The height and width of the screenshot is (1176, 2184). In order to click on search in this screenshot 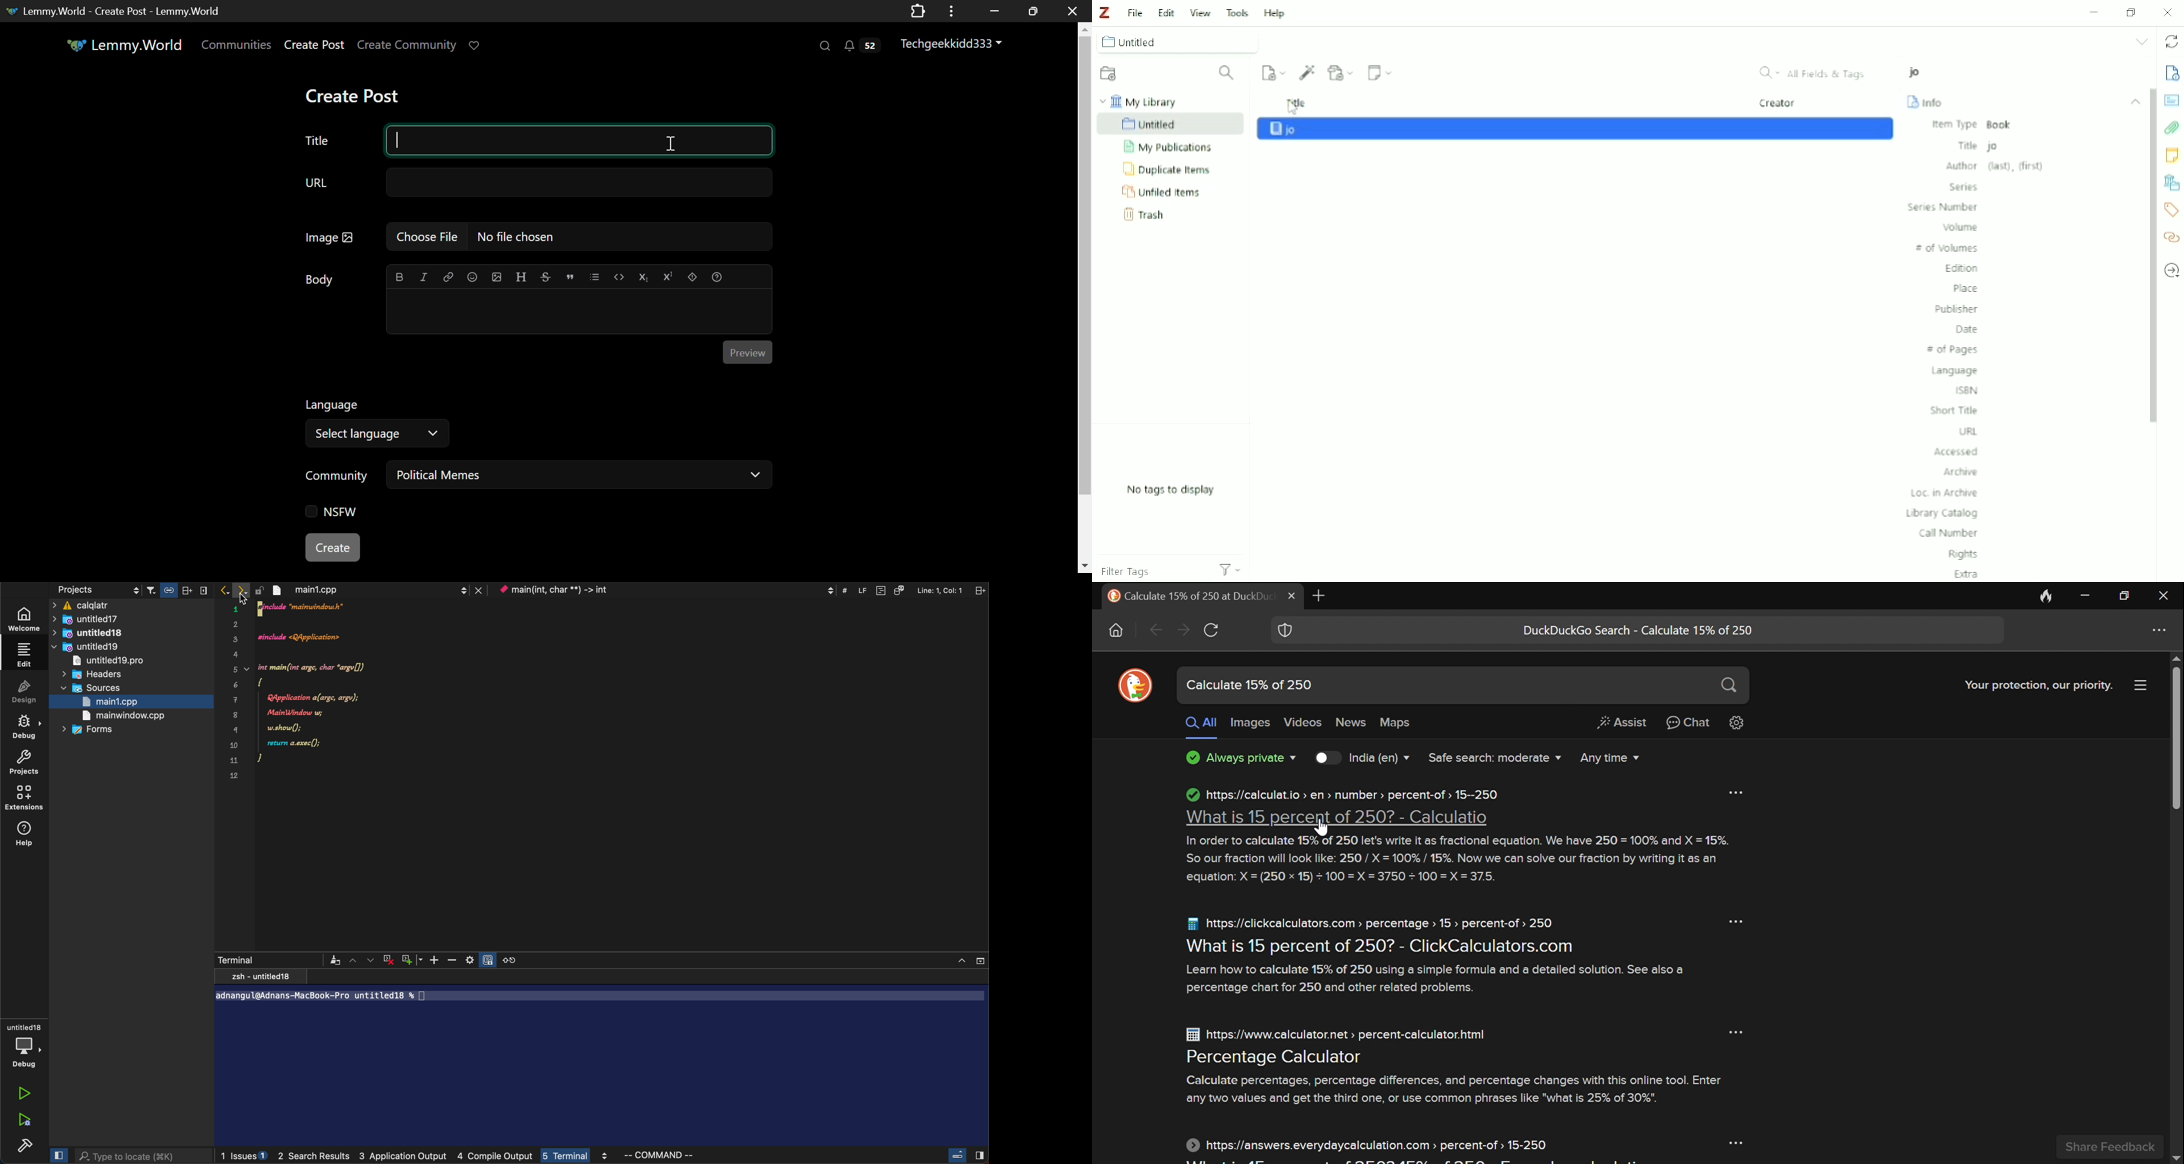, I will do `click(1730, 687)`.